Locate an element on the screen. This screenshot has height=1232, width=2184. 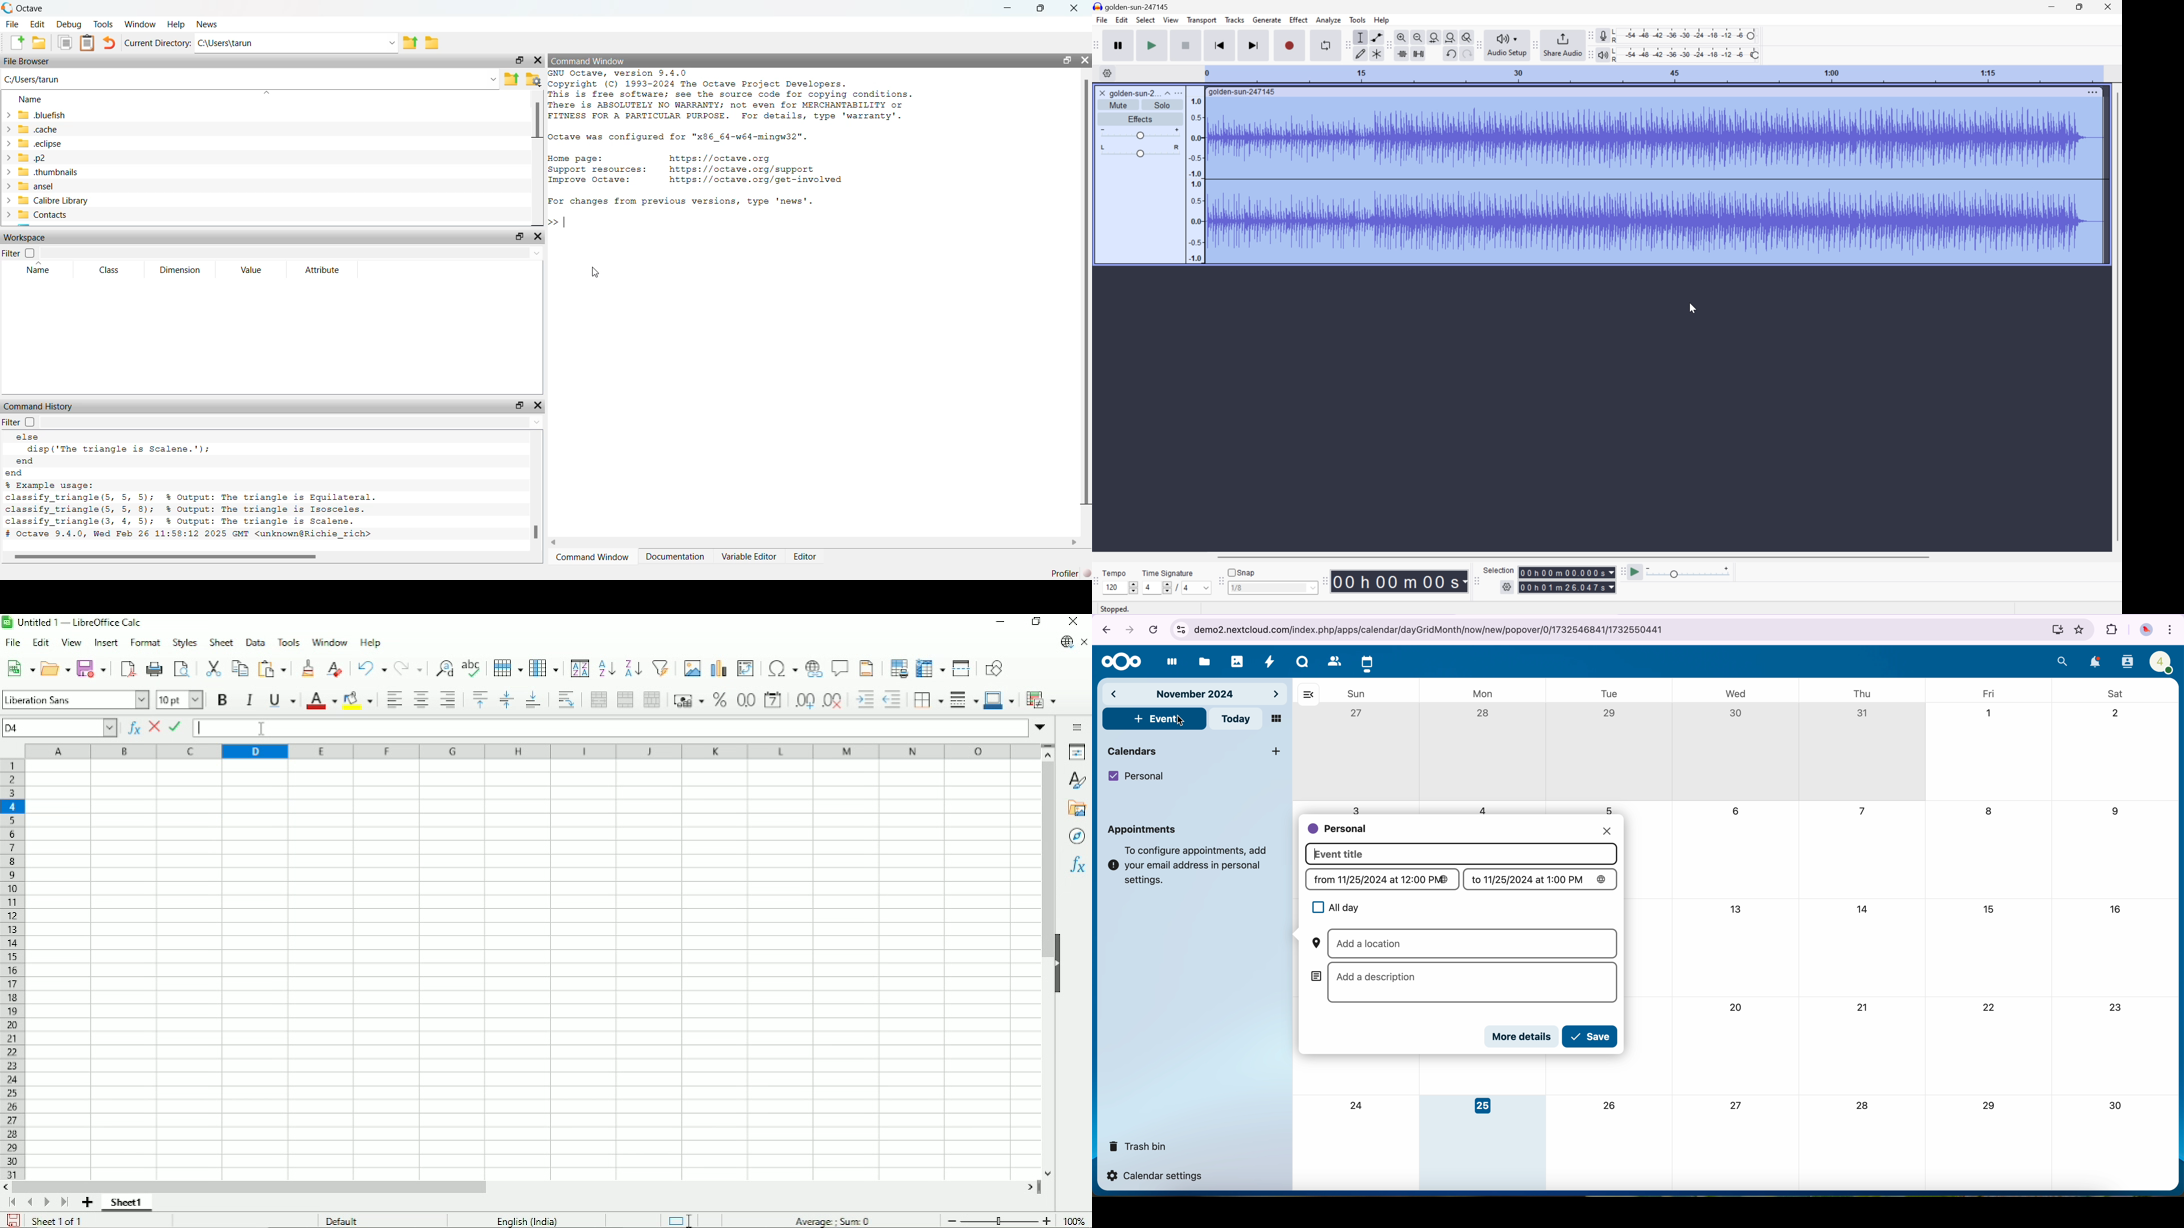
notifications is located at coordinates (2095, 663).